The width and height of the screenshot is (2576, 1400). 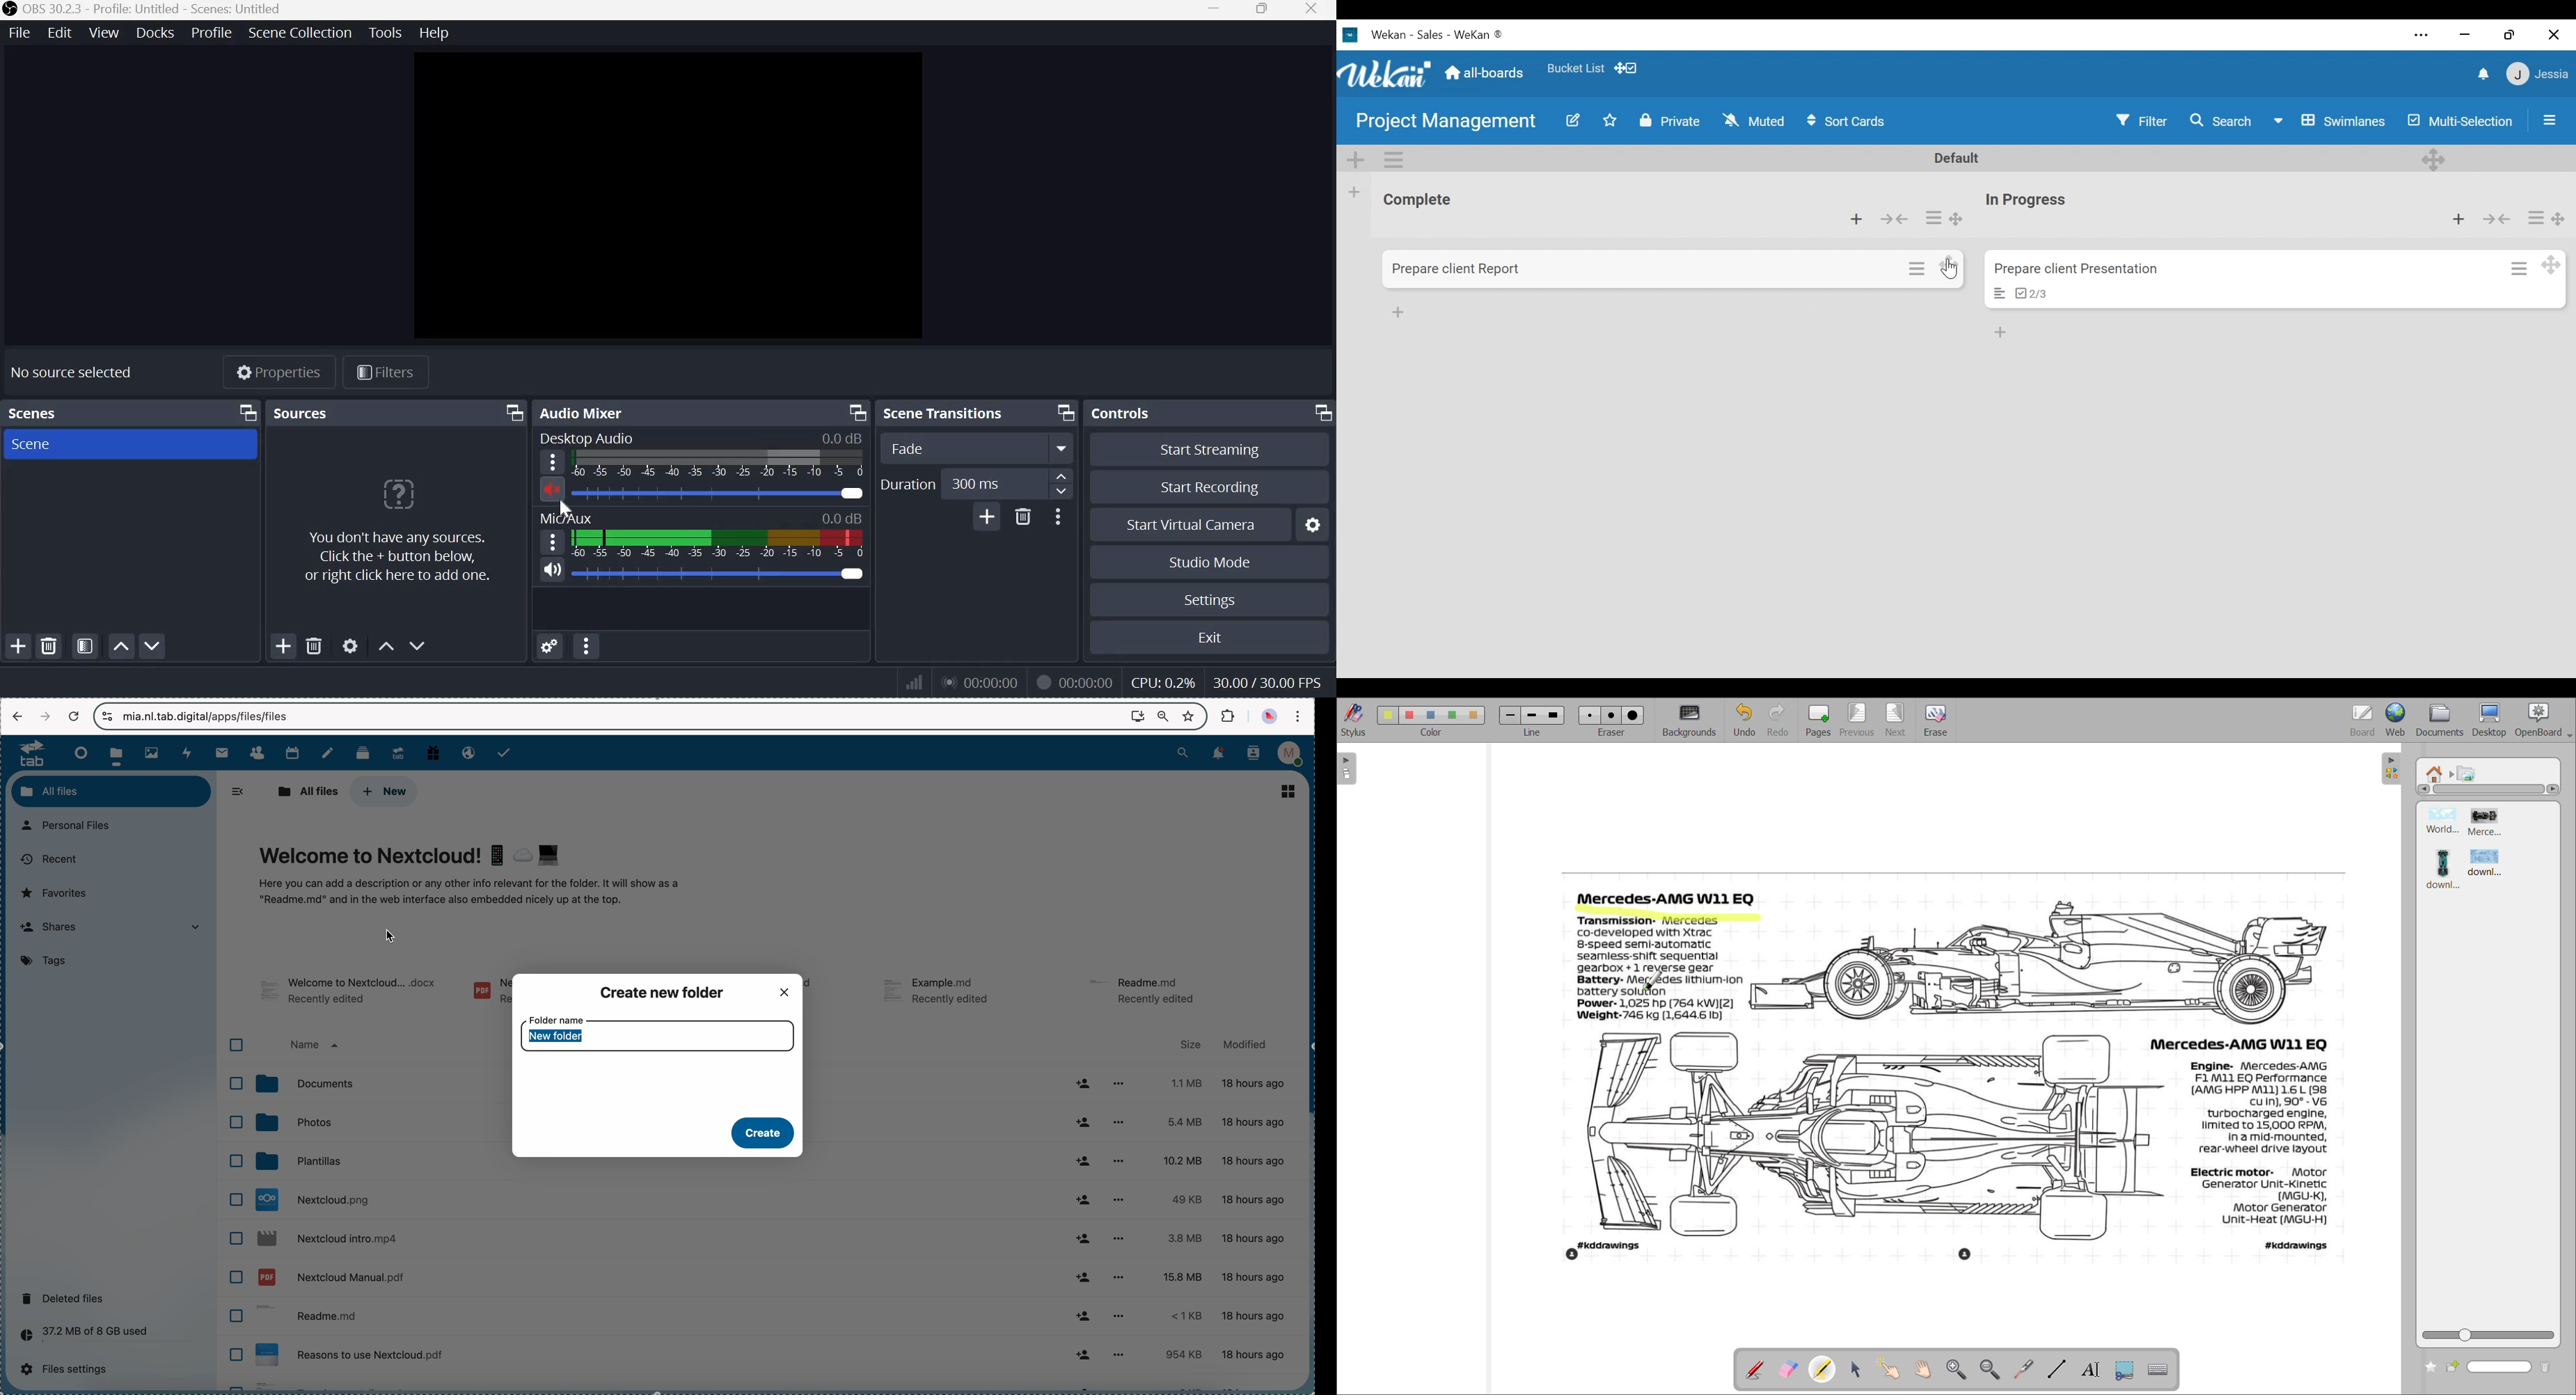 What do you see at coordinates (232, 1208) in the screenshot?
I see `checkbox list` at bounding box center [232, 1208].